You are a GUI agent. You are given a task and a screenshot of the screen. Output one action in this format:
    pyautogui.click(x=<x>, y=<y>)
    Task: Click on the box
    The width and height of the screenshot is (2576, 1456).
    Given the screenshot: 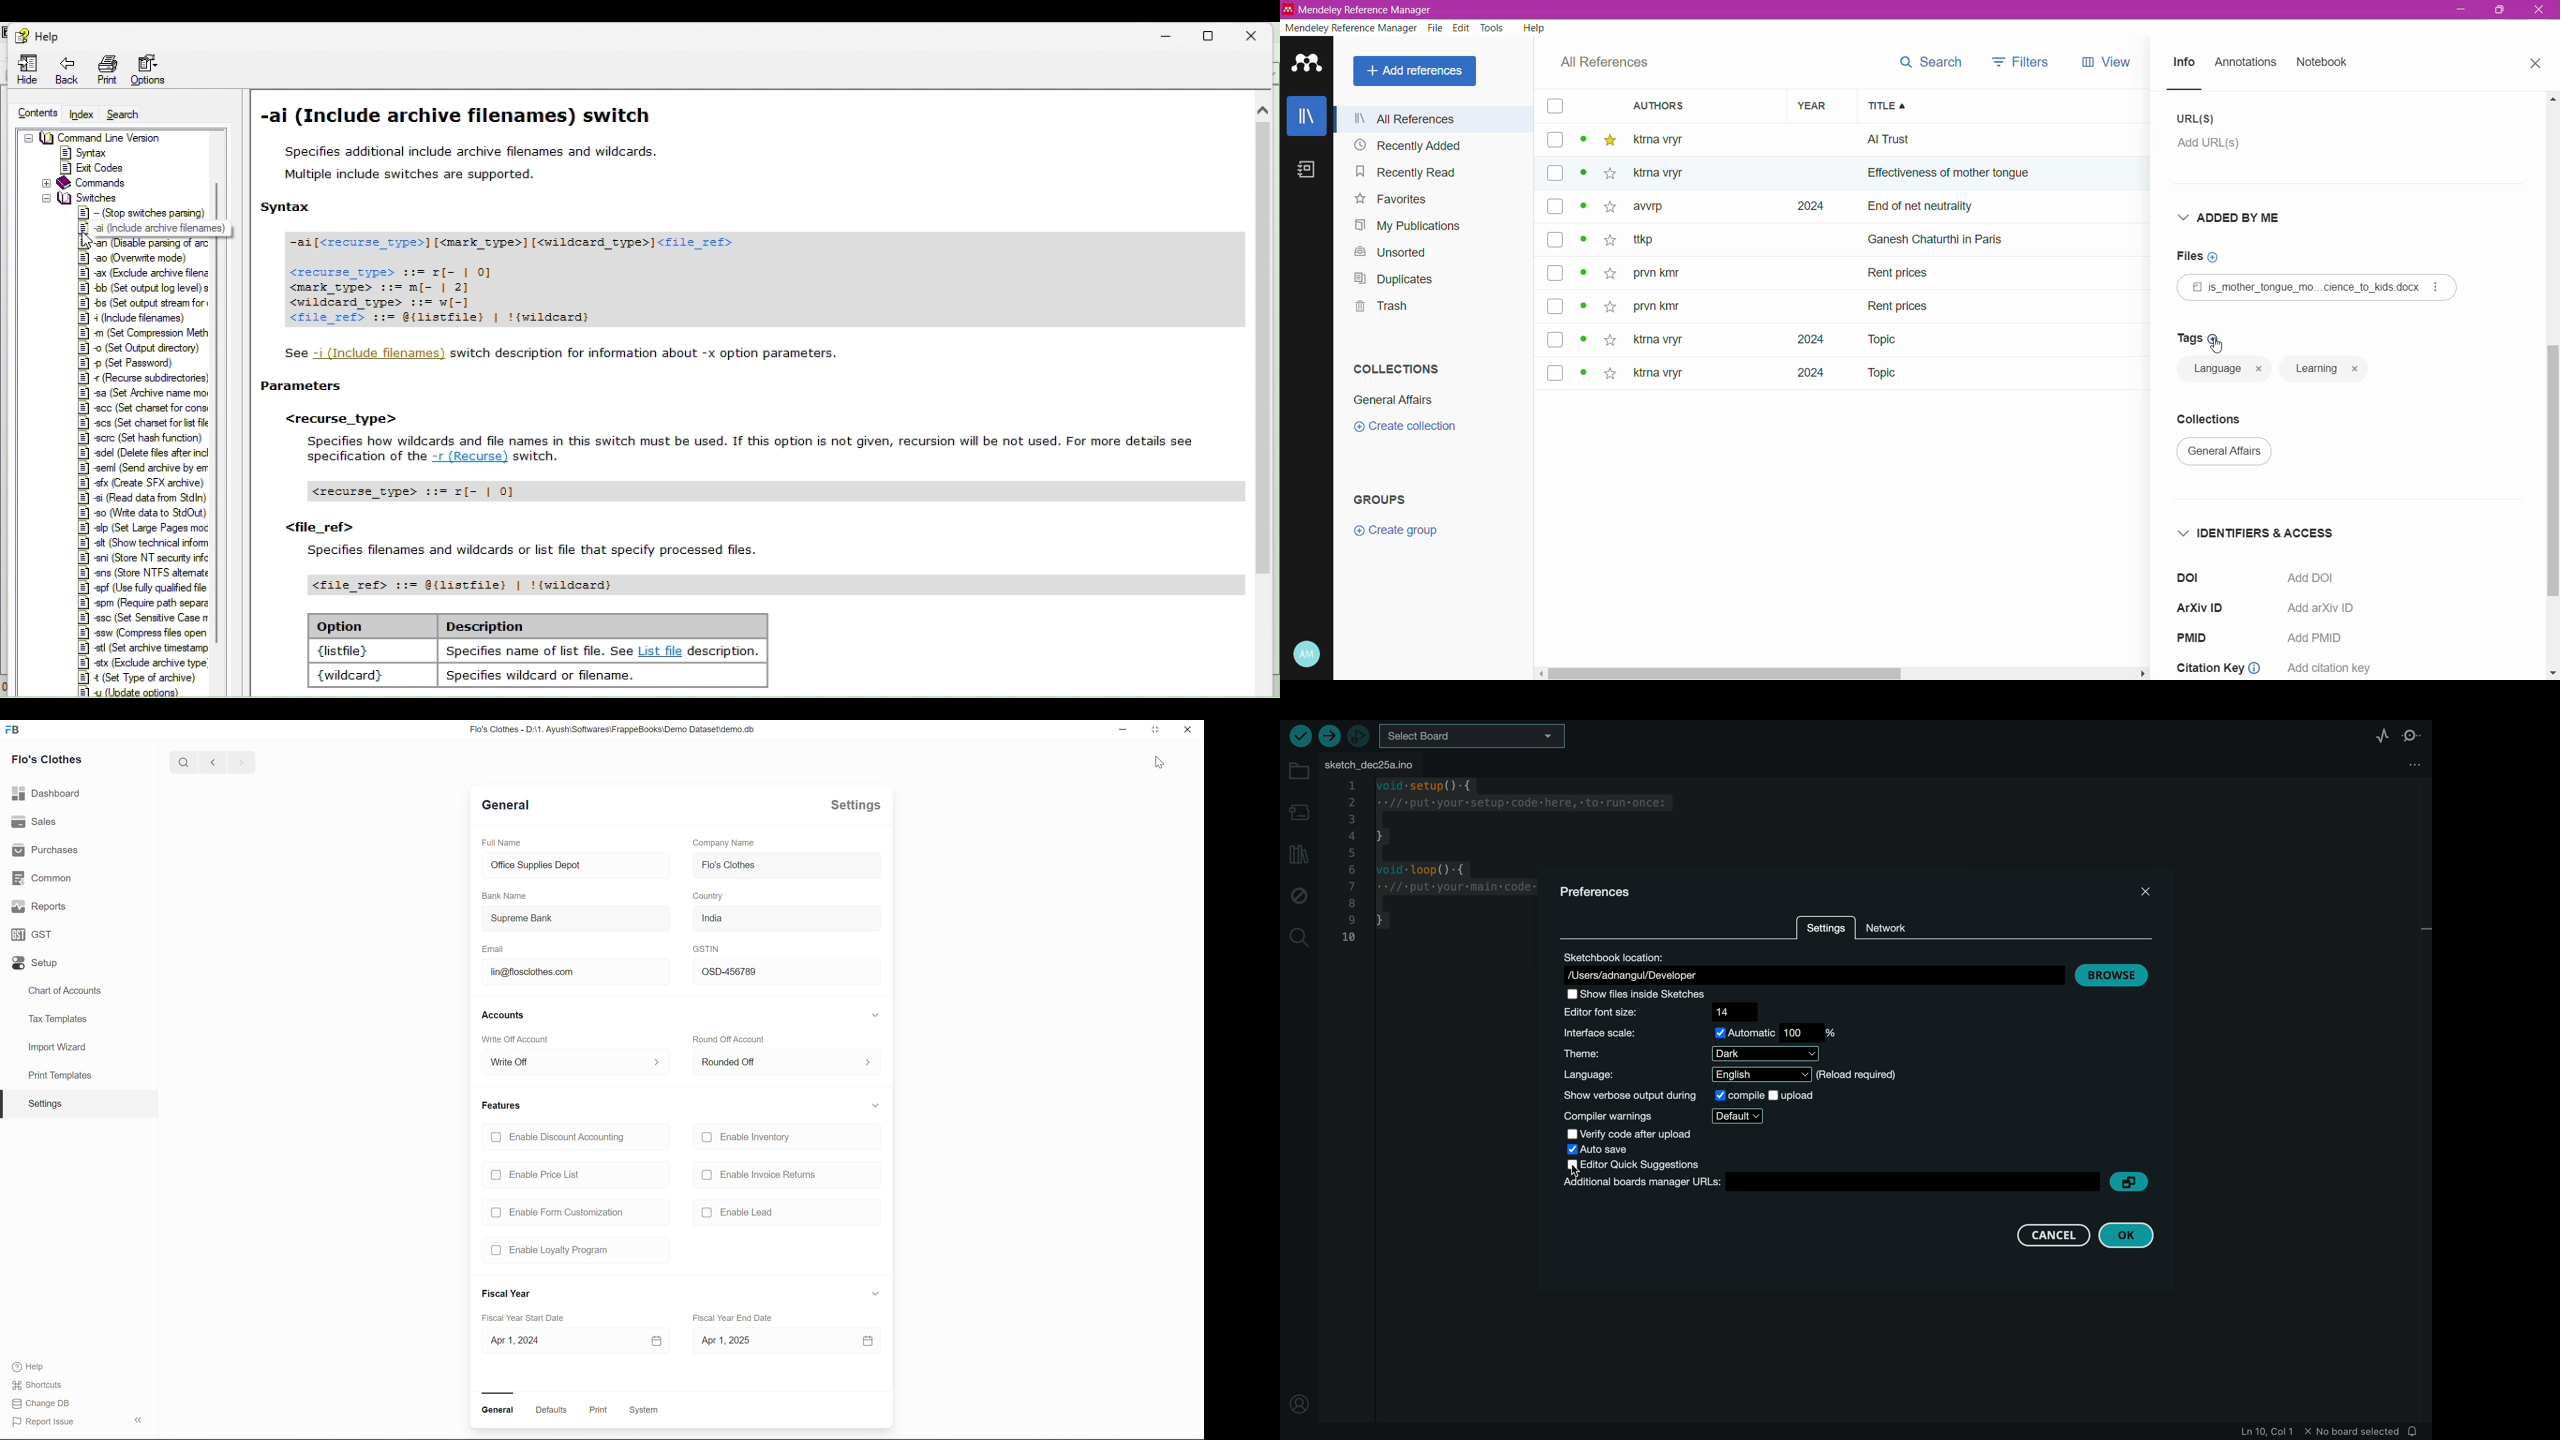 What is the action you would take?
    pyautogui.click(x=1555, y=371)
    